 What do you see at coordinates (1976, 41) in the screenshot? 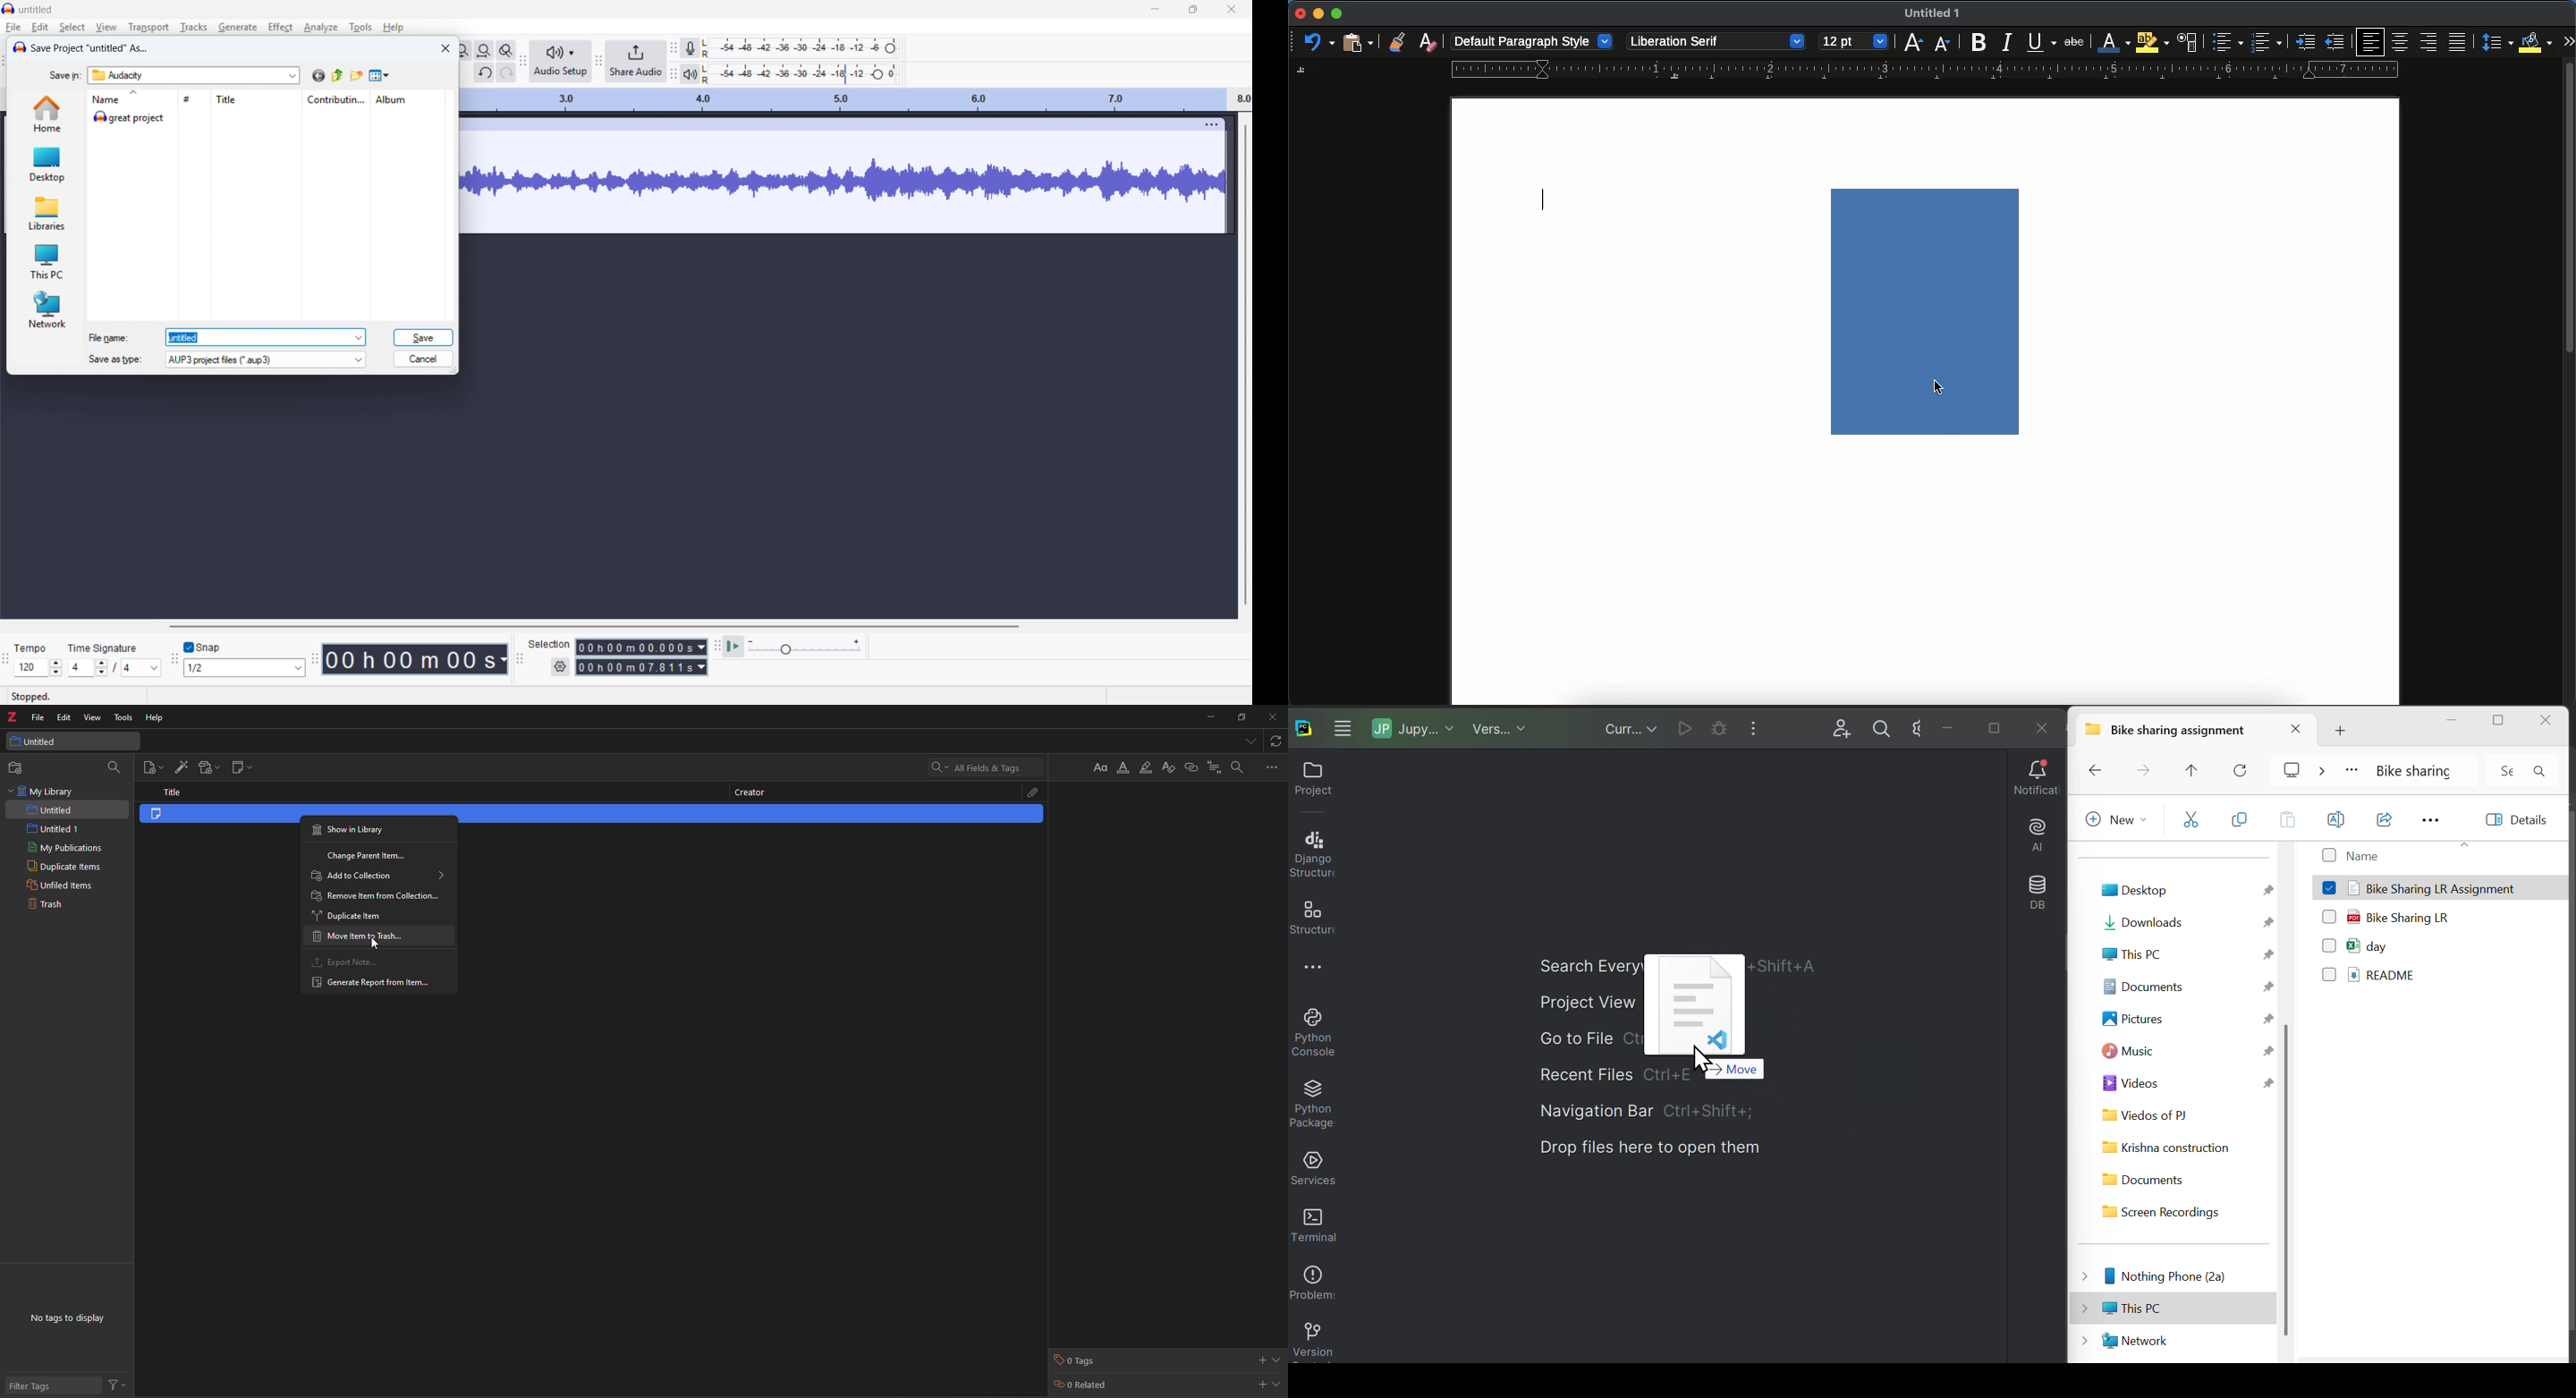
I see `bold` at bounding box center [1976, 41].